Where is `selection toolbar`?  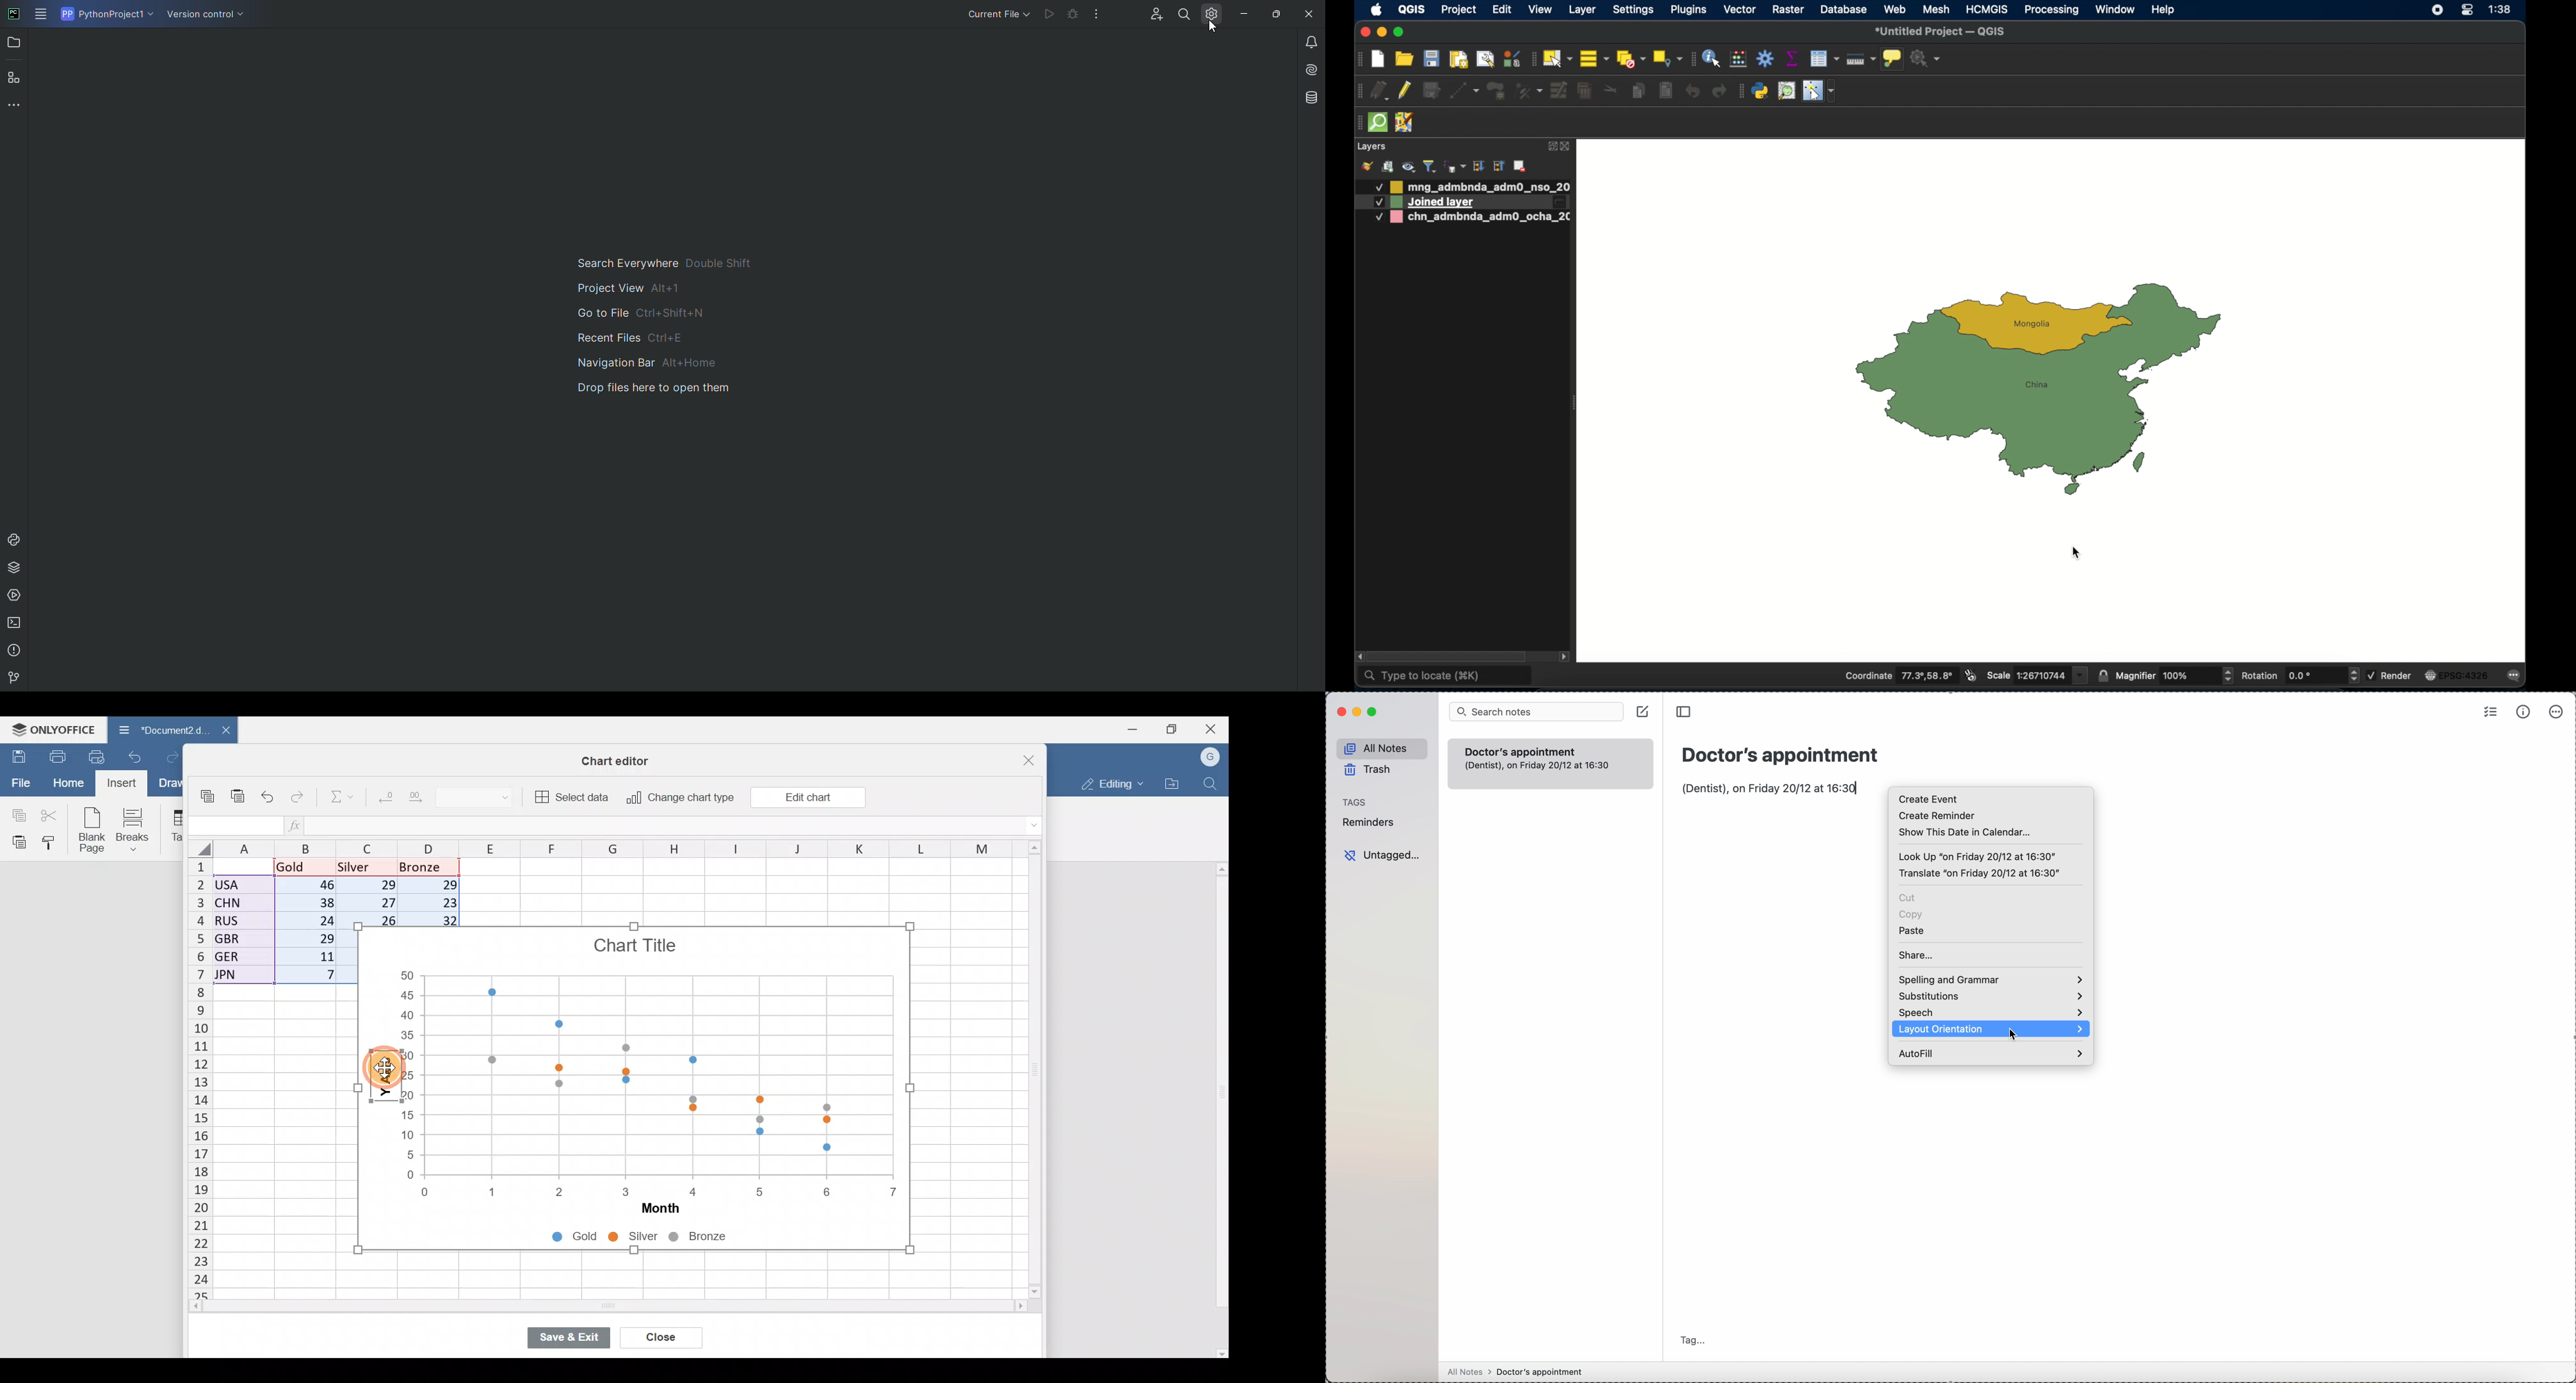
selection toolbar is located at coordinates (1531, 59).